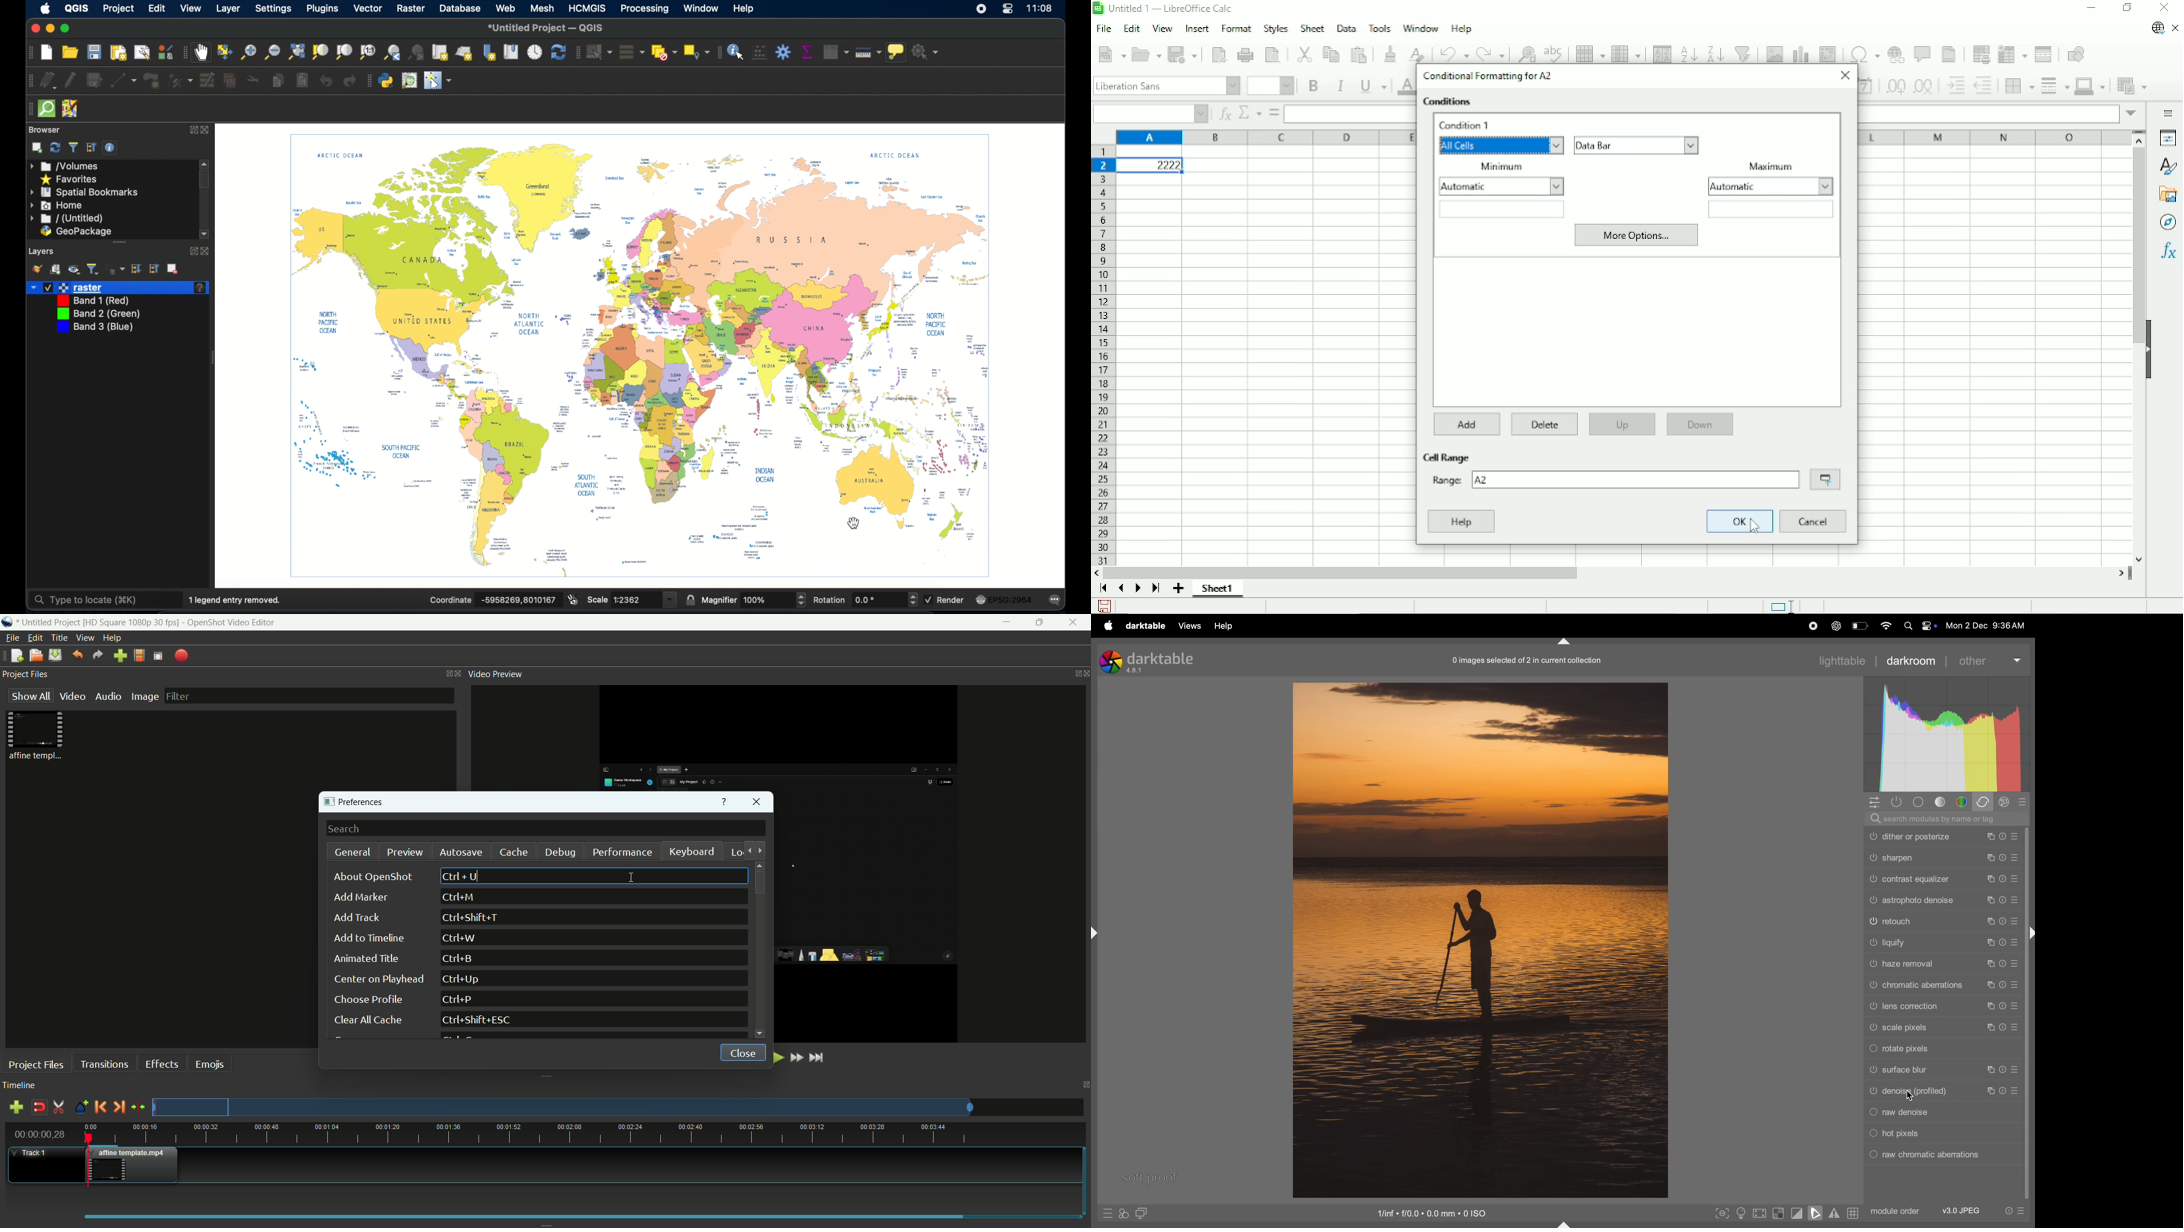 Image resolution: width=2184 pixels, height=1232 pixels. I want to click on enable razor, so click(59, 1107).